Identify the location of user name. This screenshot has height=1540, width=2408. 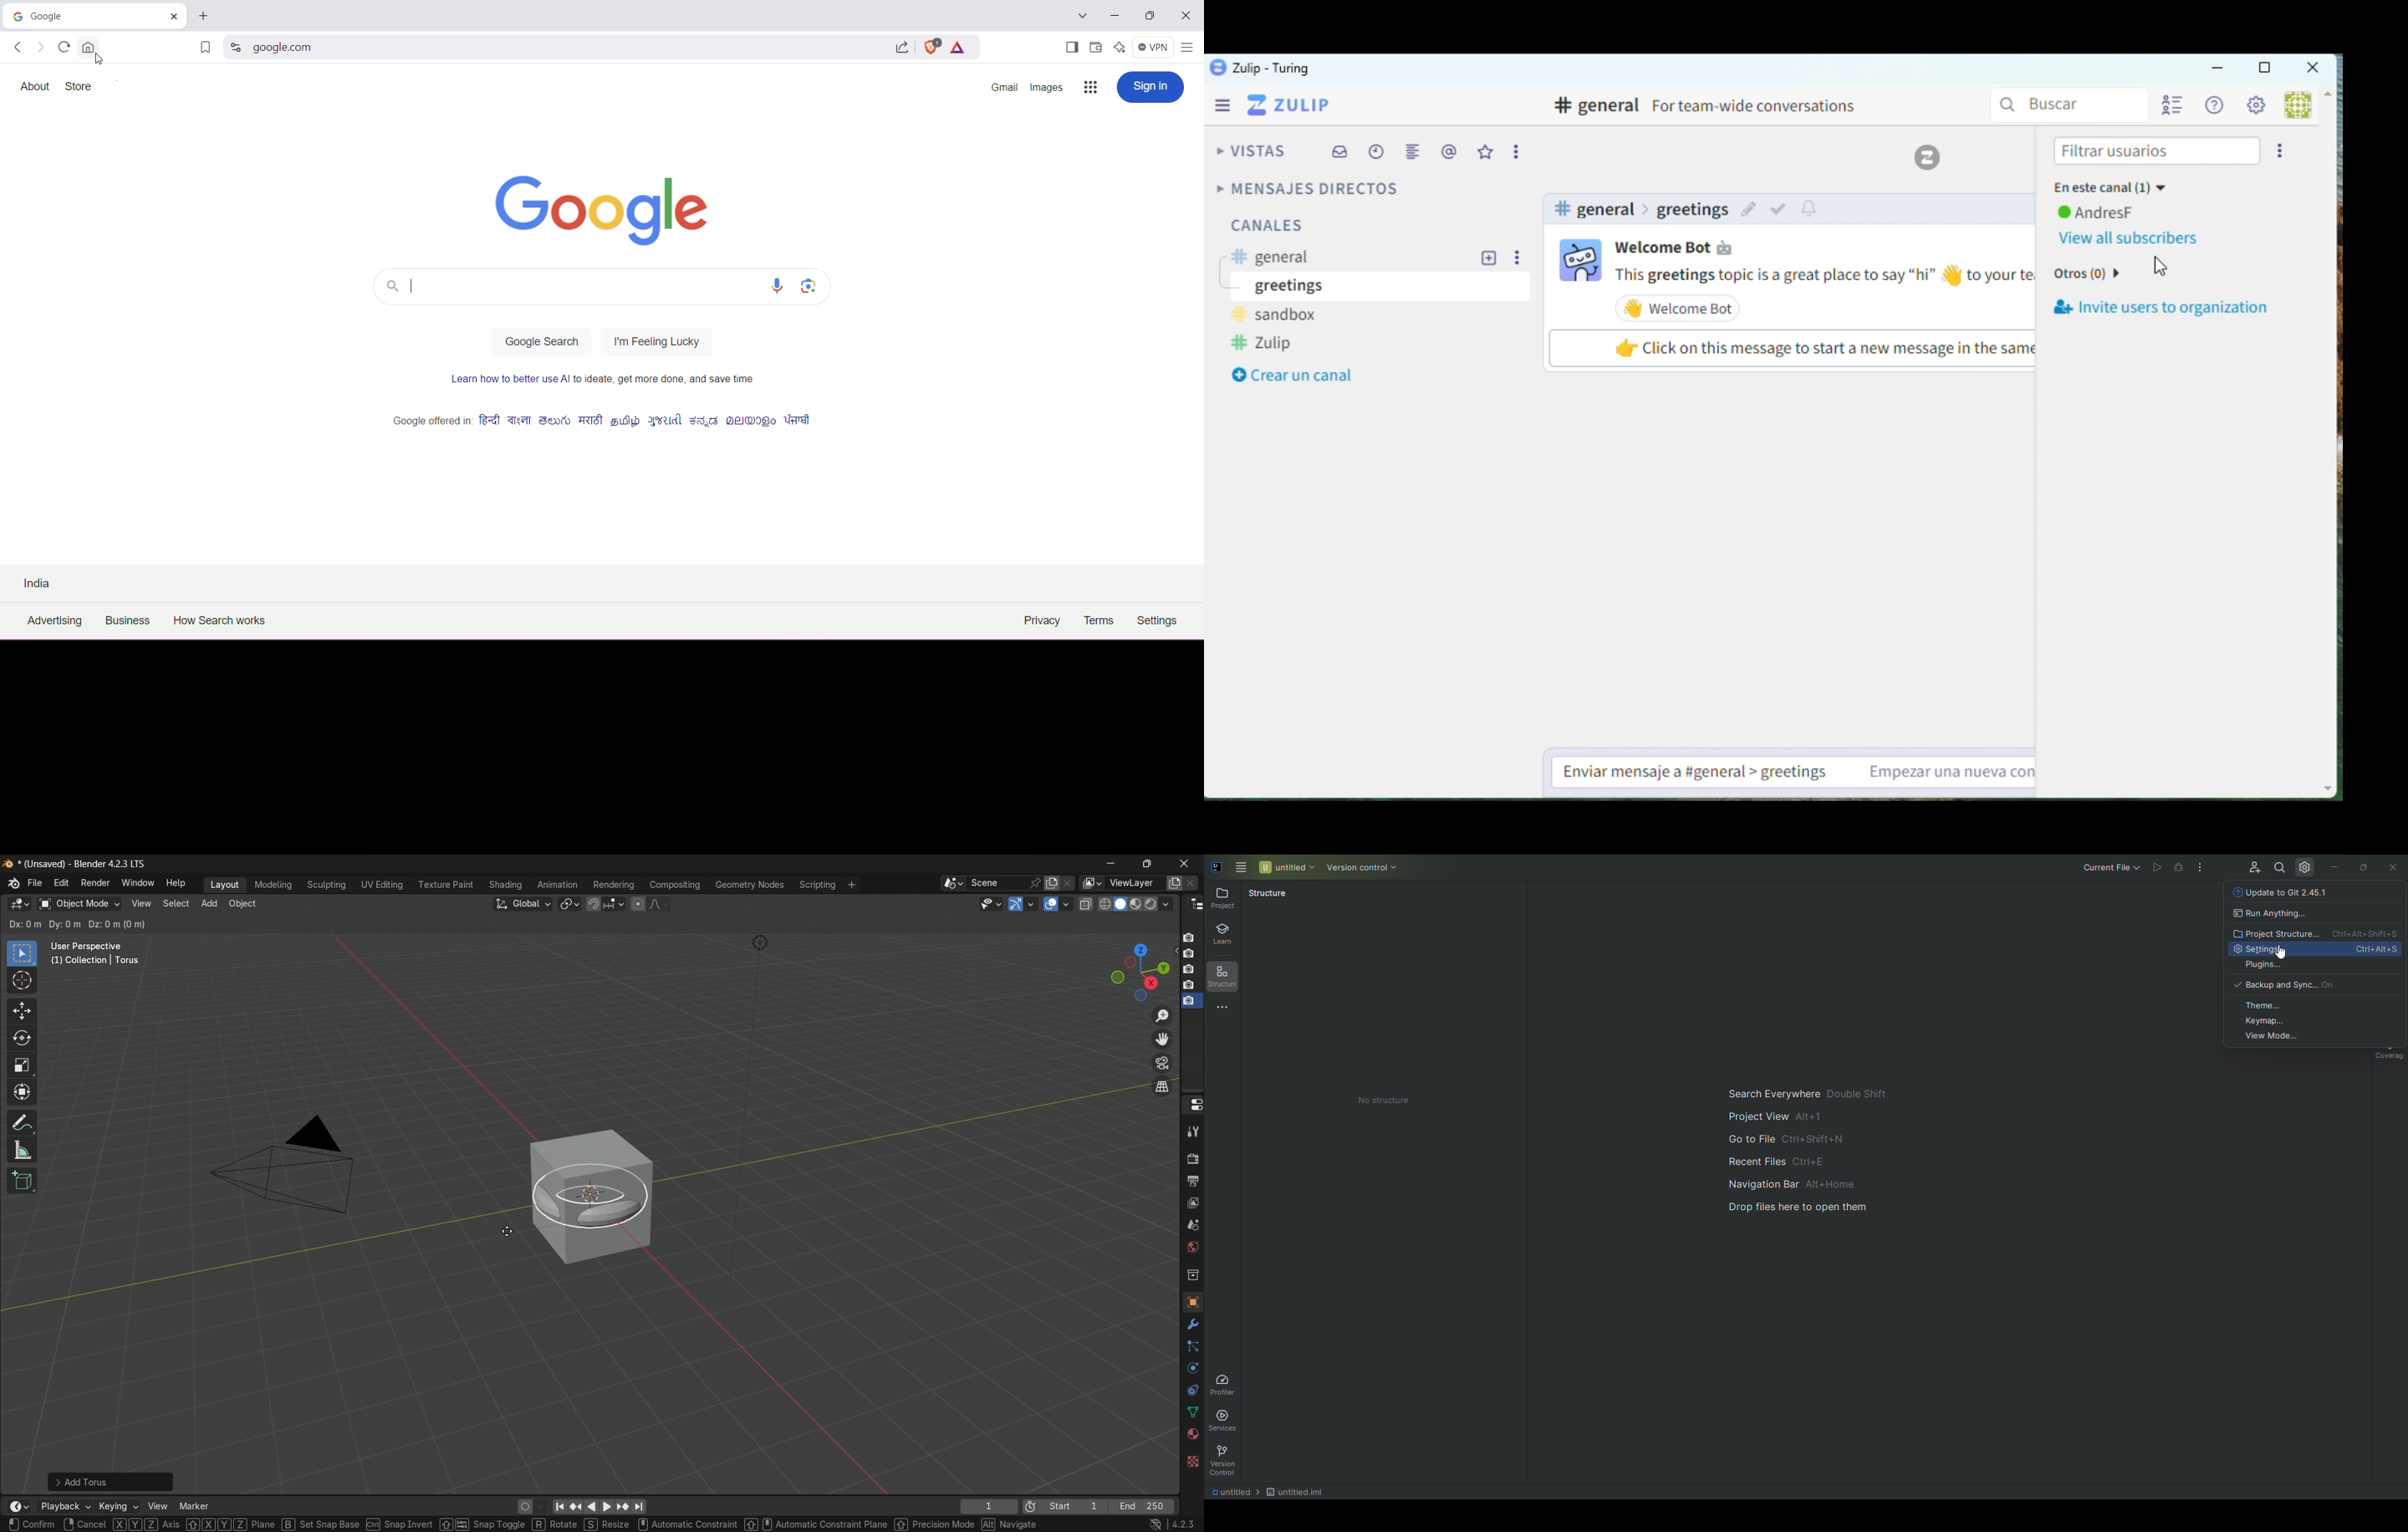
(1677, 247).